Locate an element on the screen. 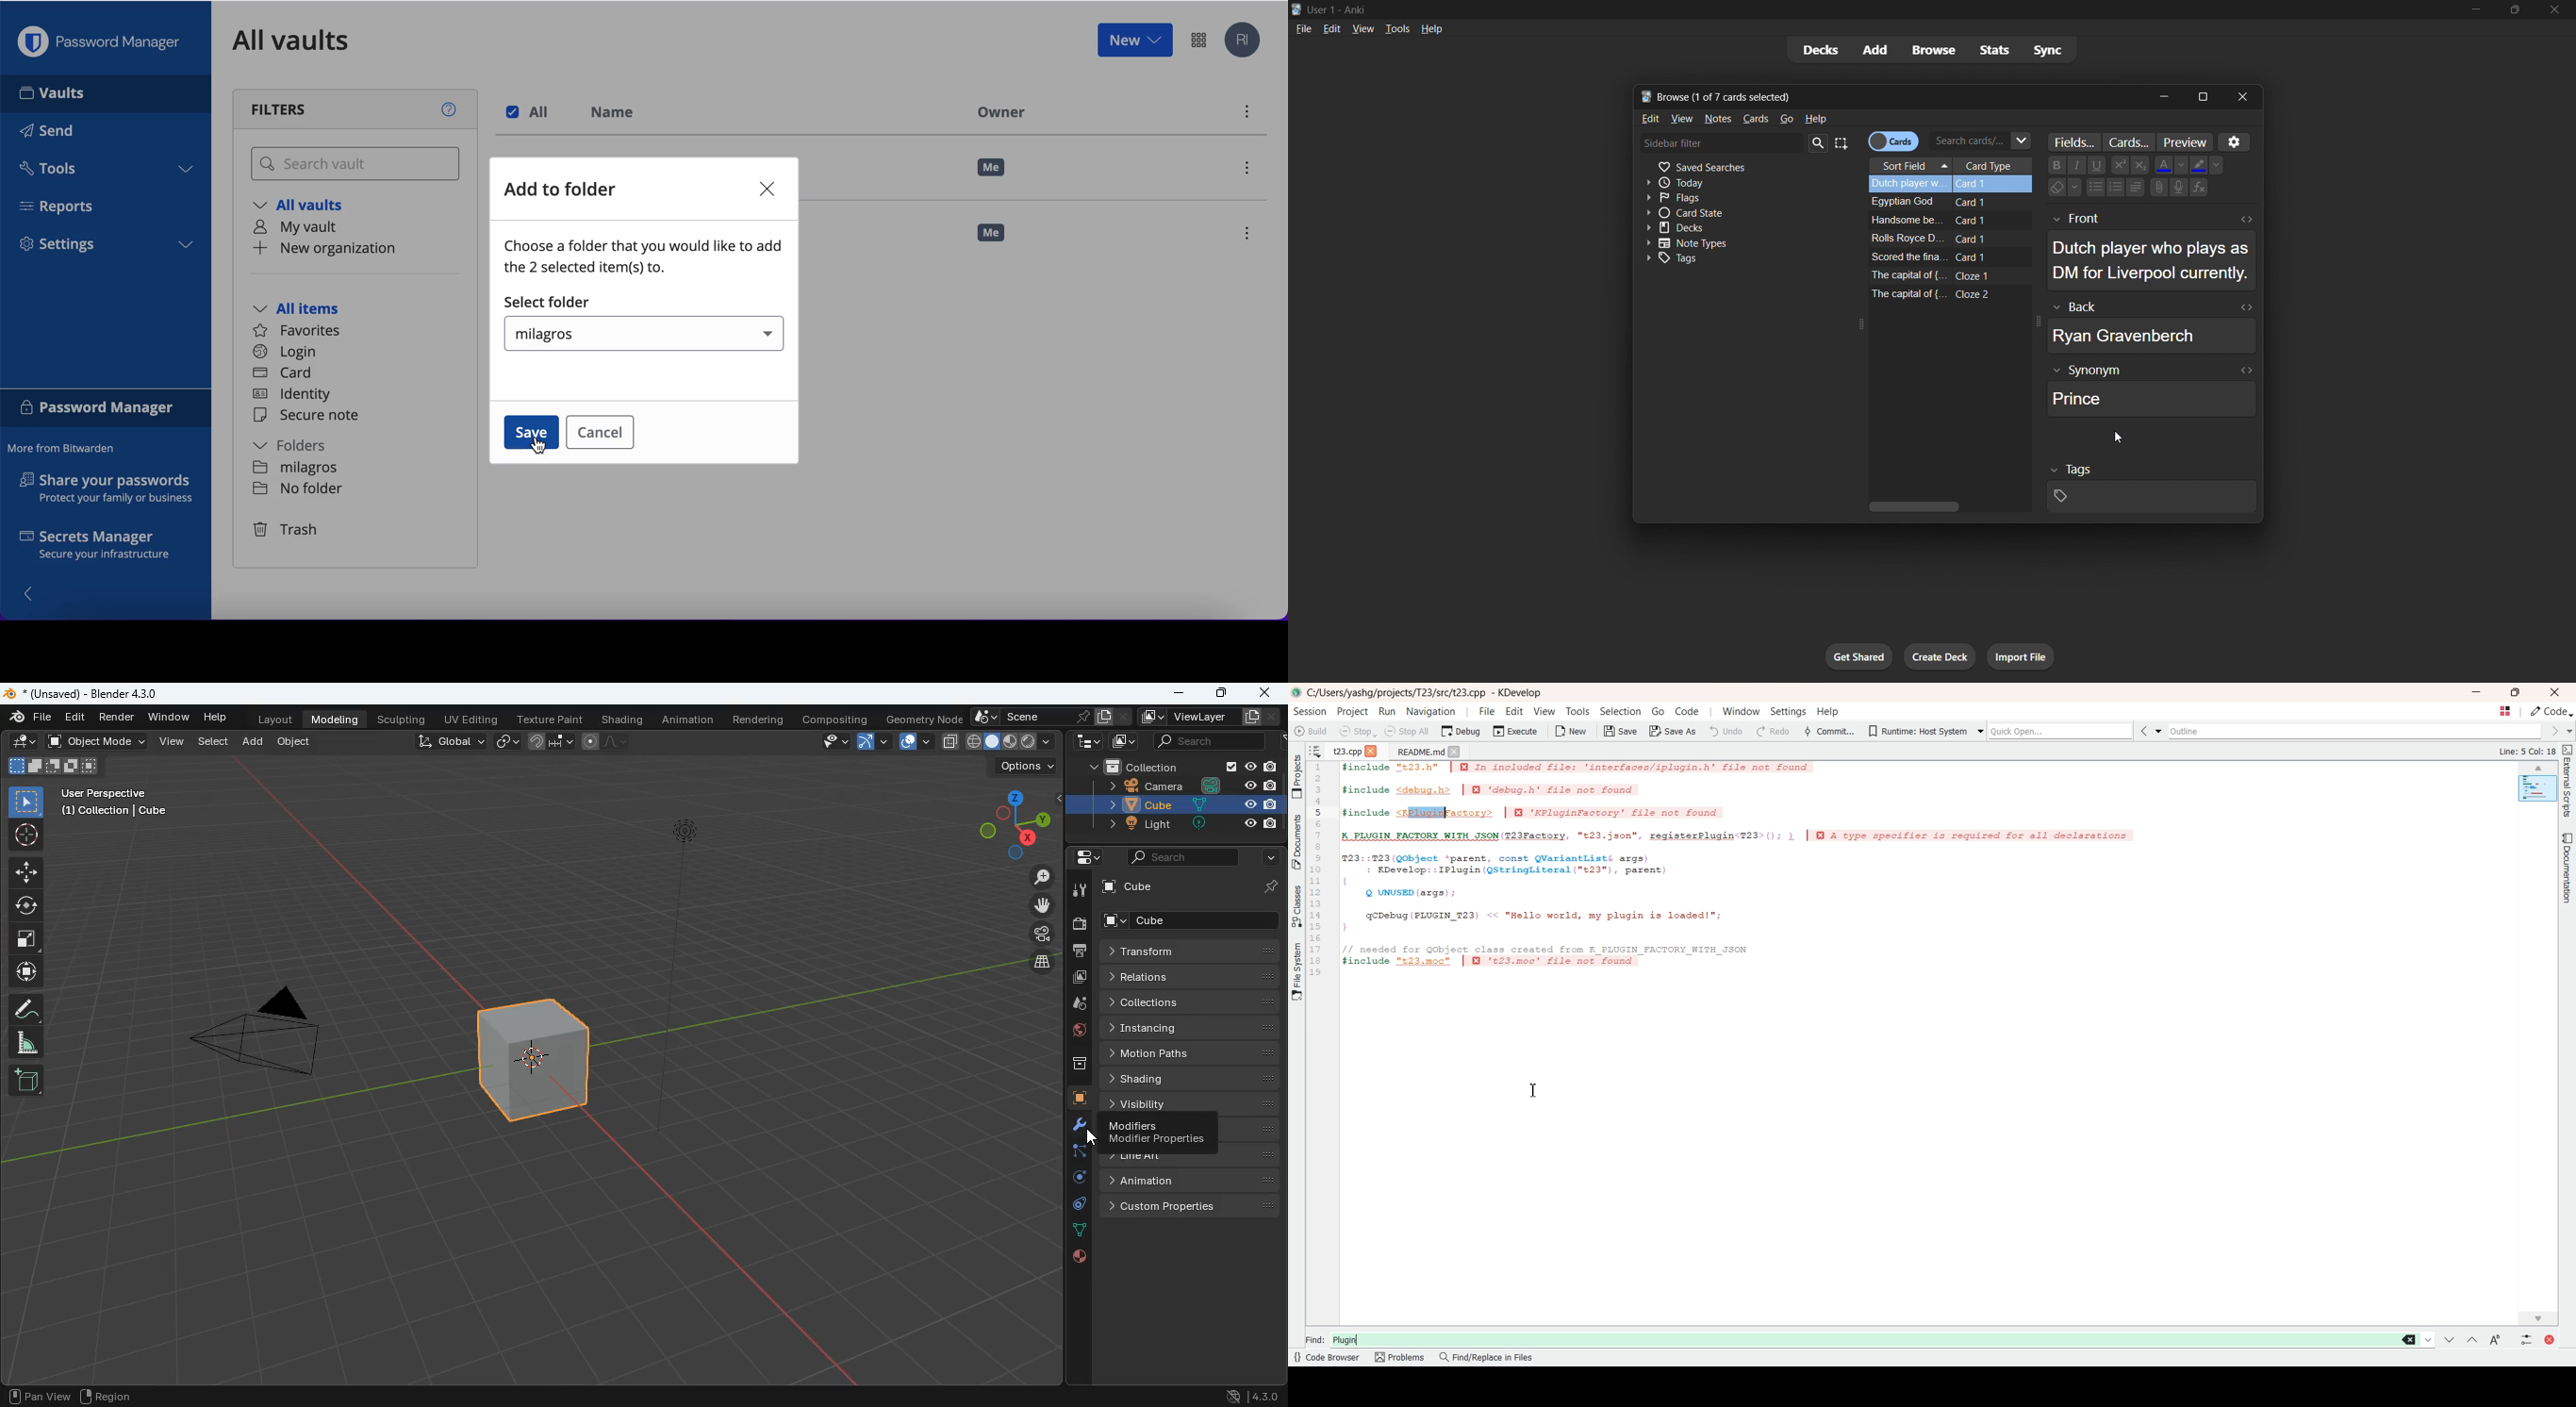  close is located at coordinates (760, 191).